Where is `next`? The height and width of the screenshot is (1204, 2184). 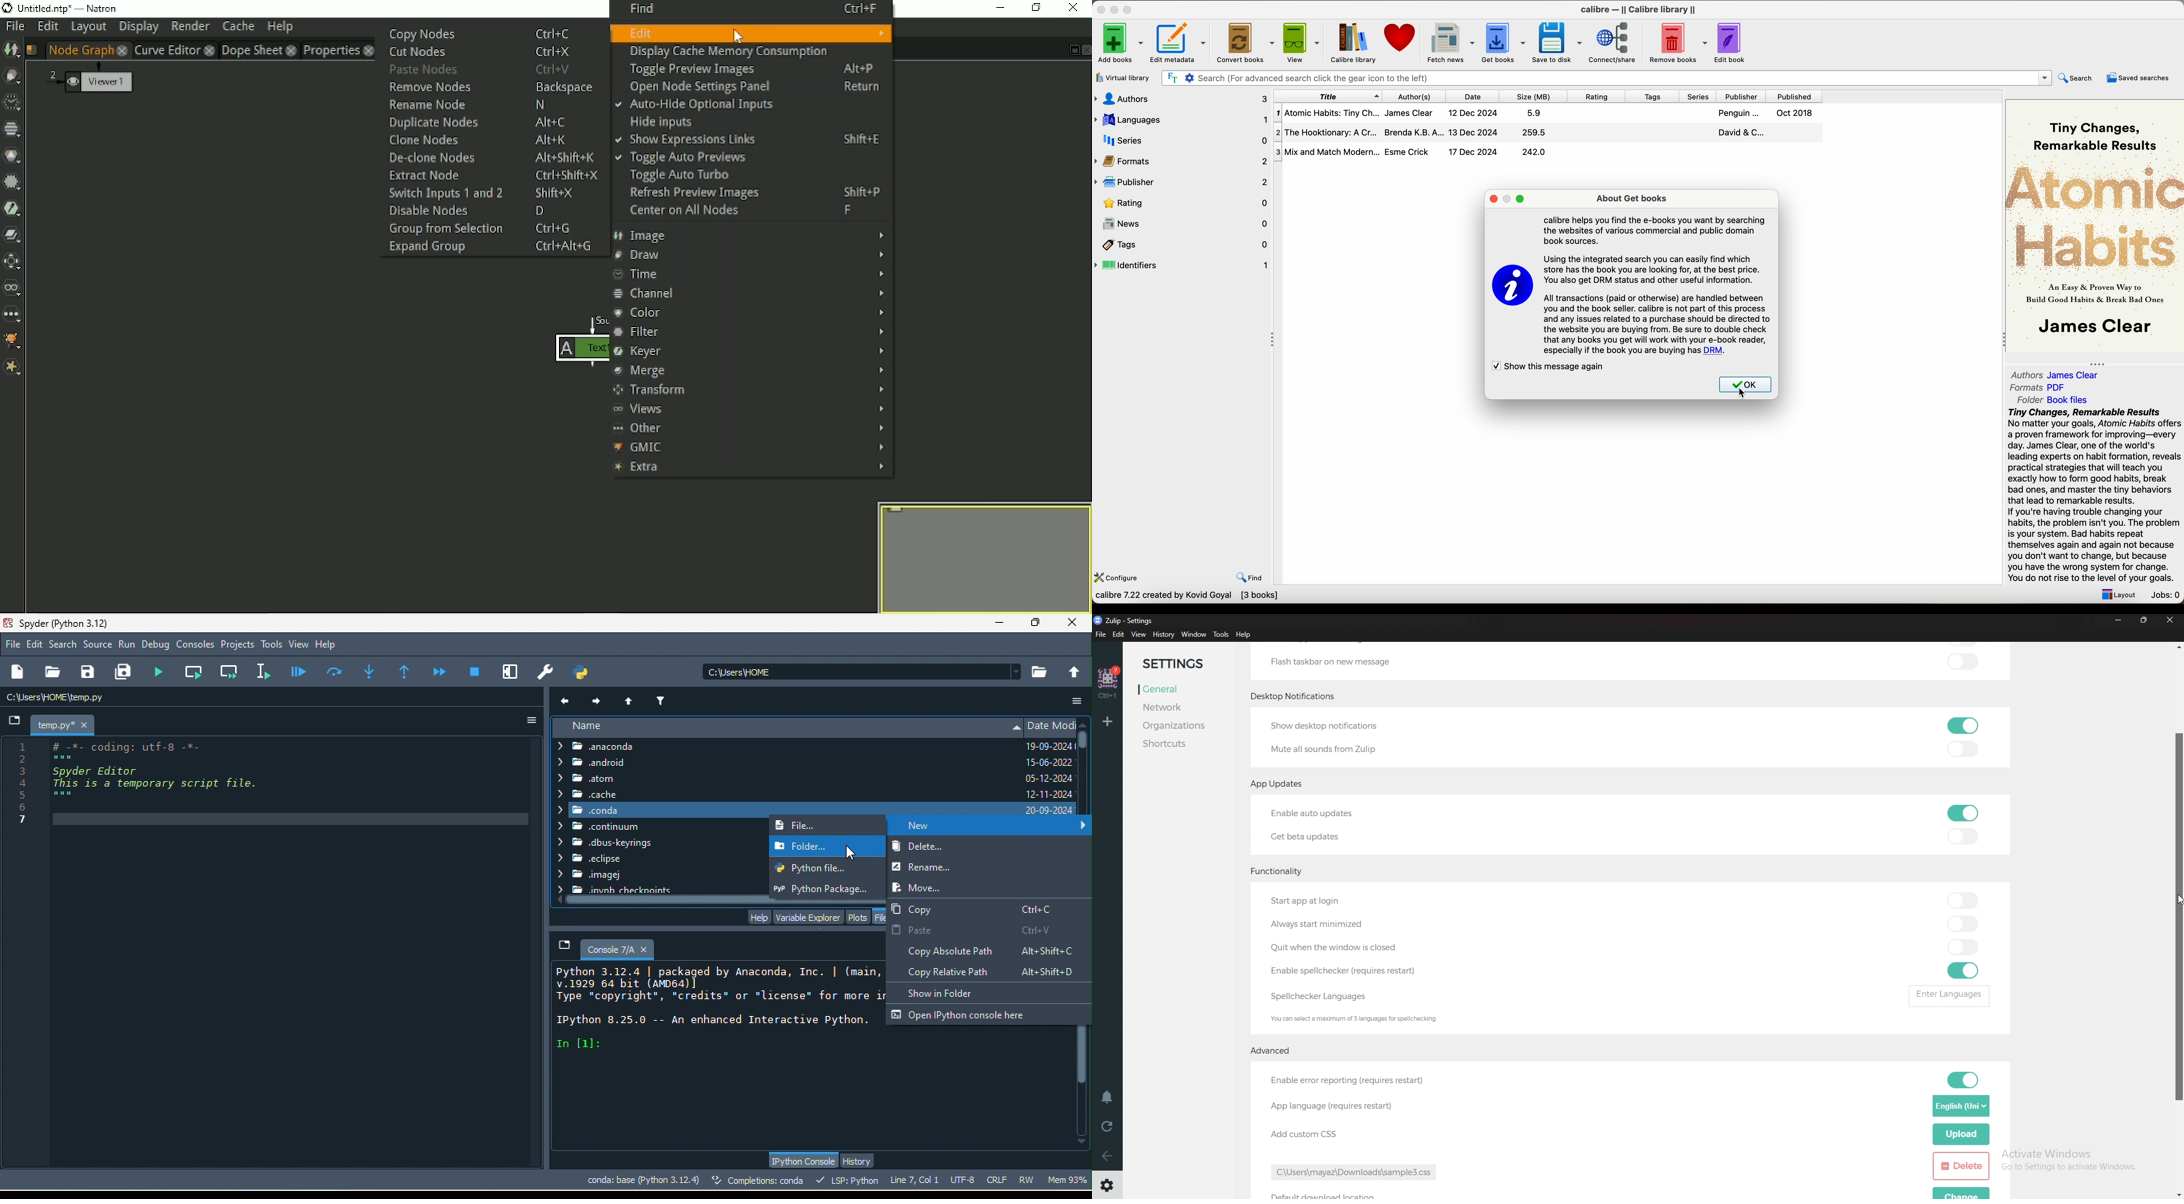 next is located at coordinates (597, 699).